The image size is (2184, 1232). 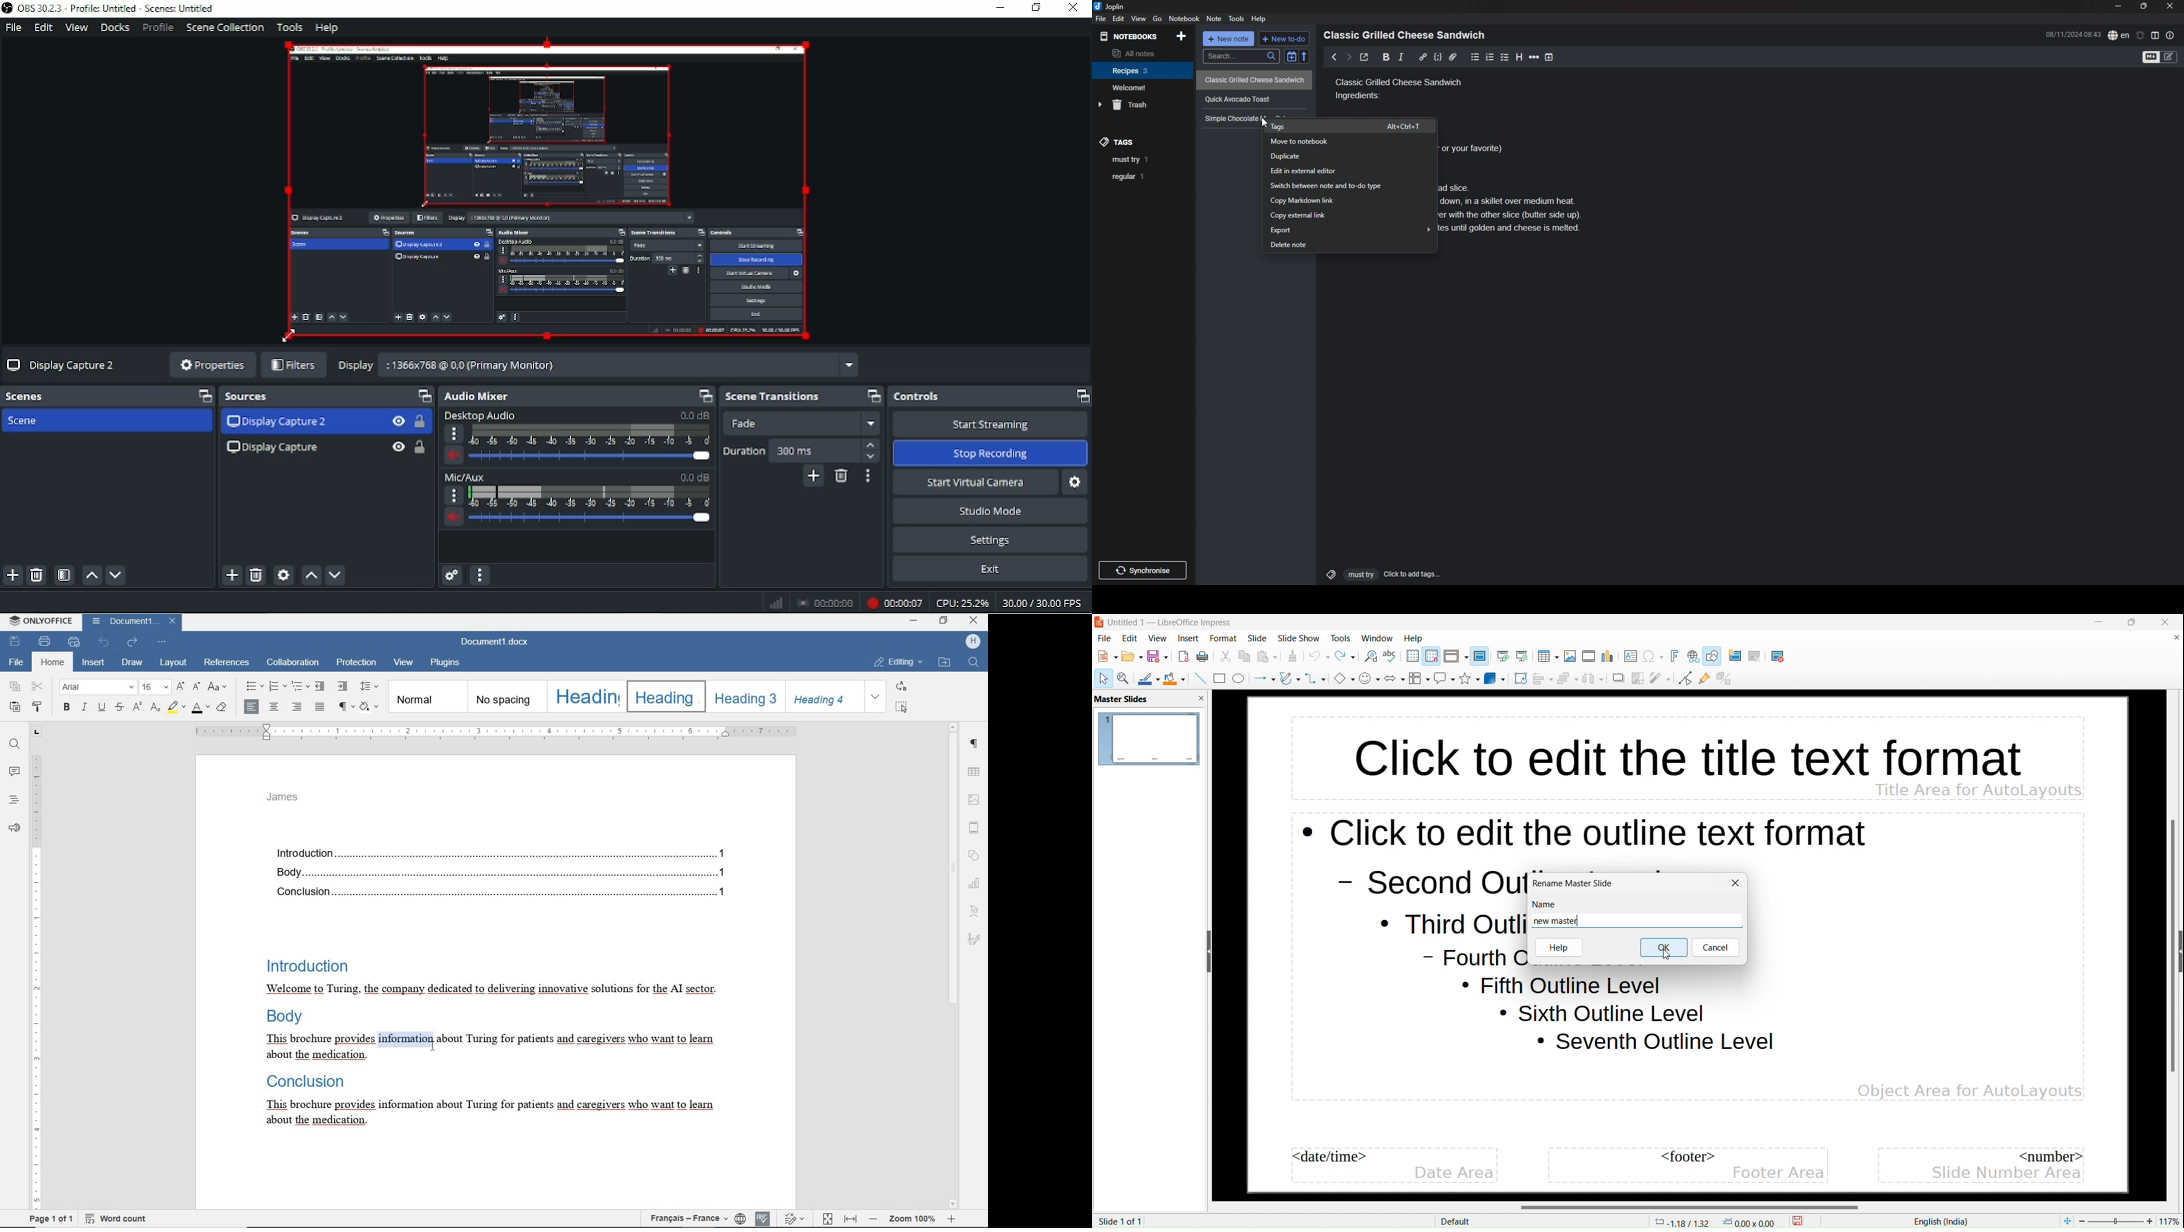 What do you see at coordinates (1189, 638) in the screenshot?
I see `insert` at bounding box center [1189, 638].